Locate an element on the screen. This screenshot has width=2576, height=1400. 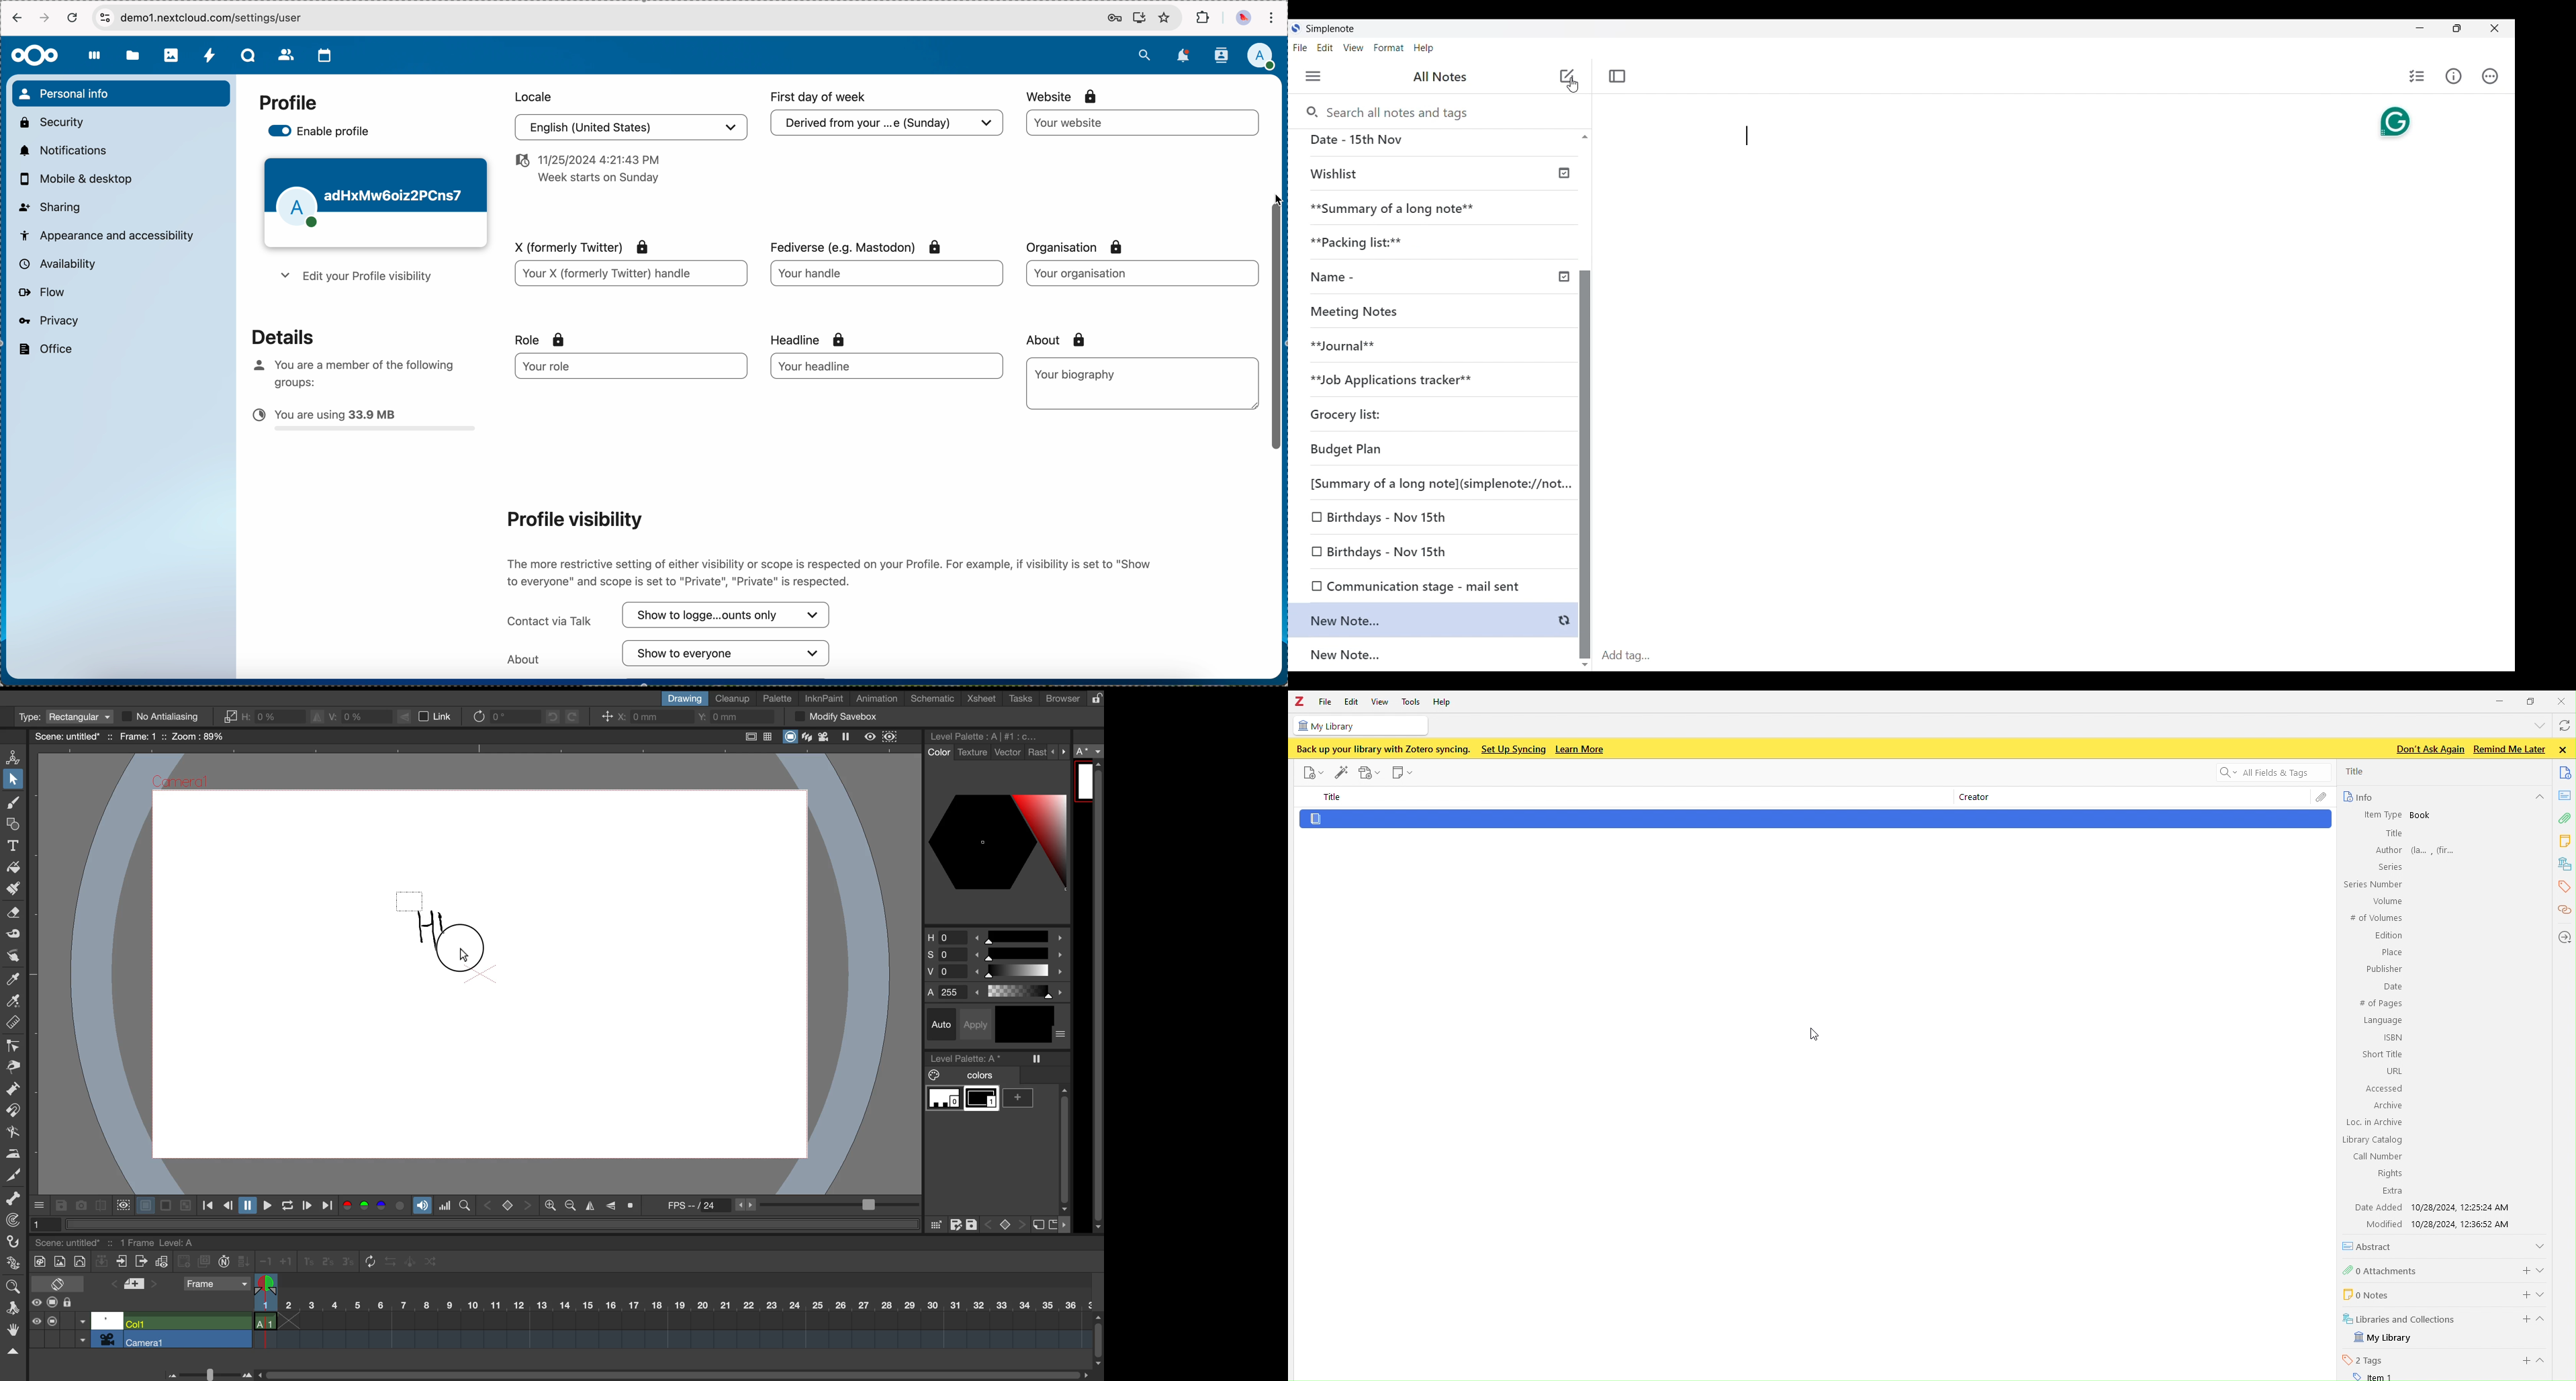
activity is located at coordinates (210, 56).